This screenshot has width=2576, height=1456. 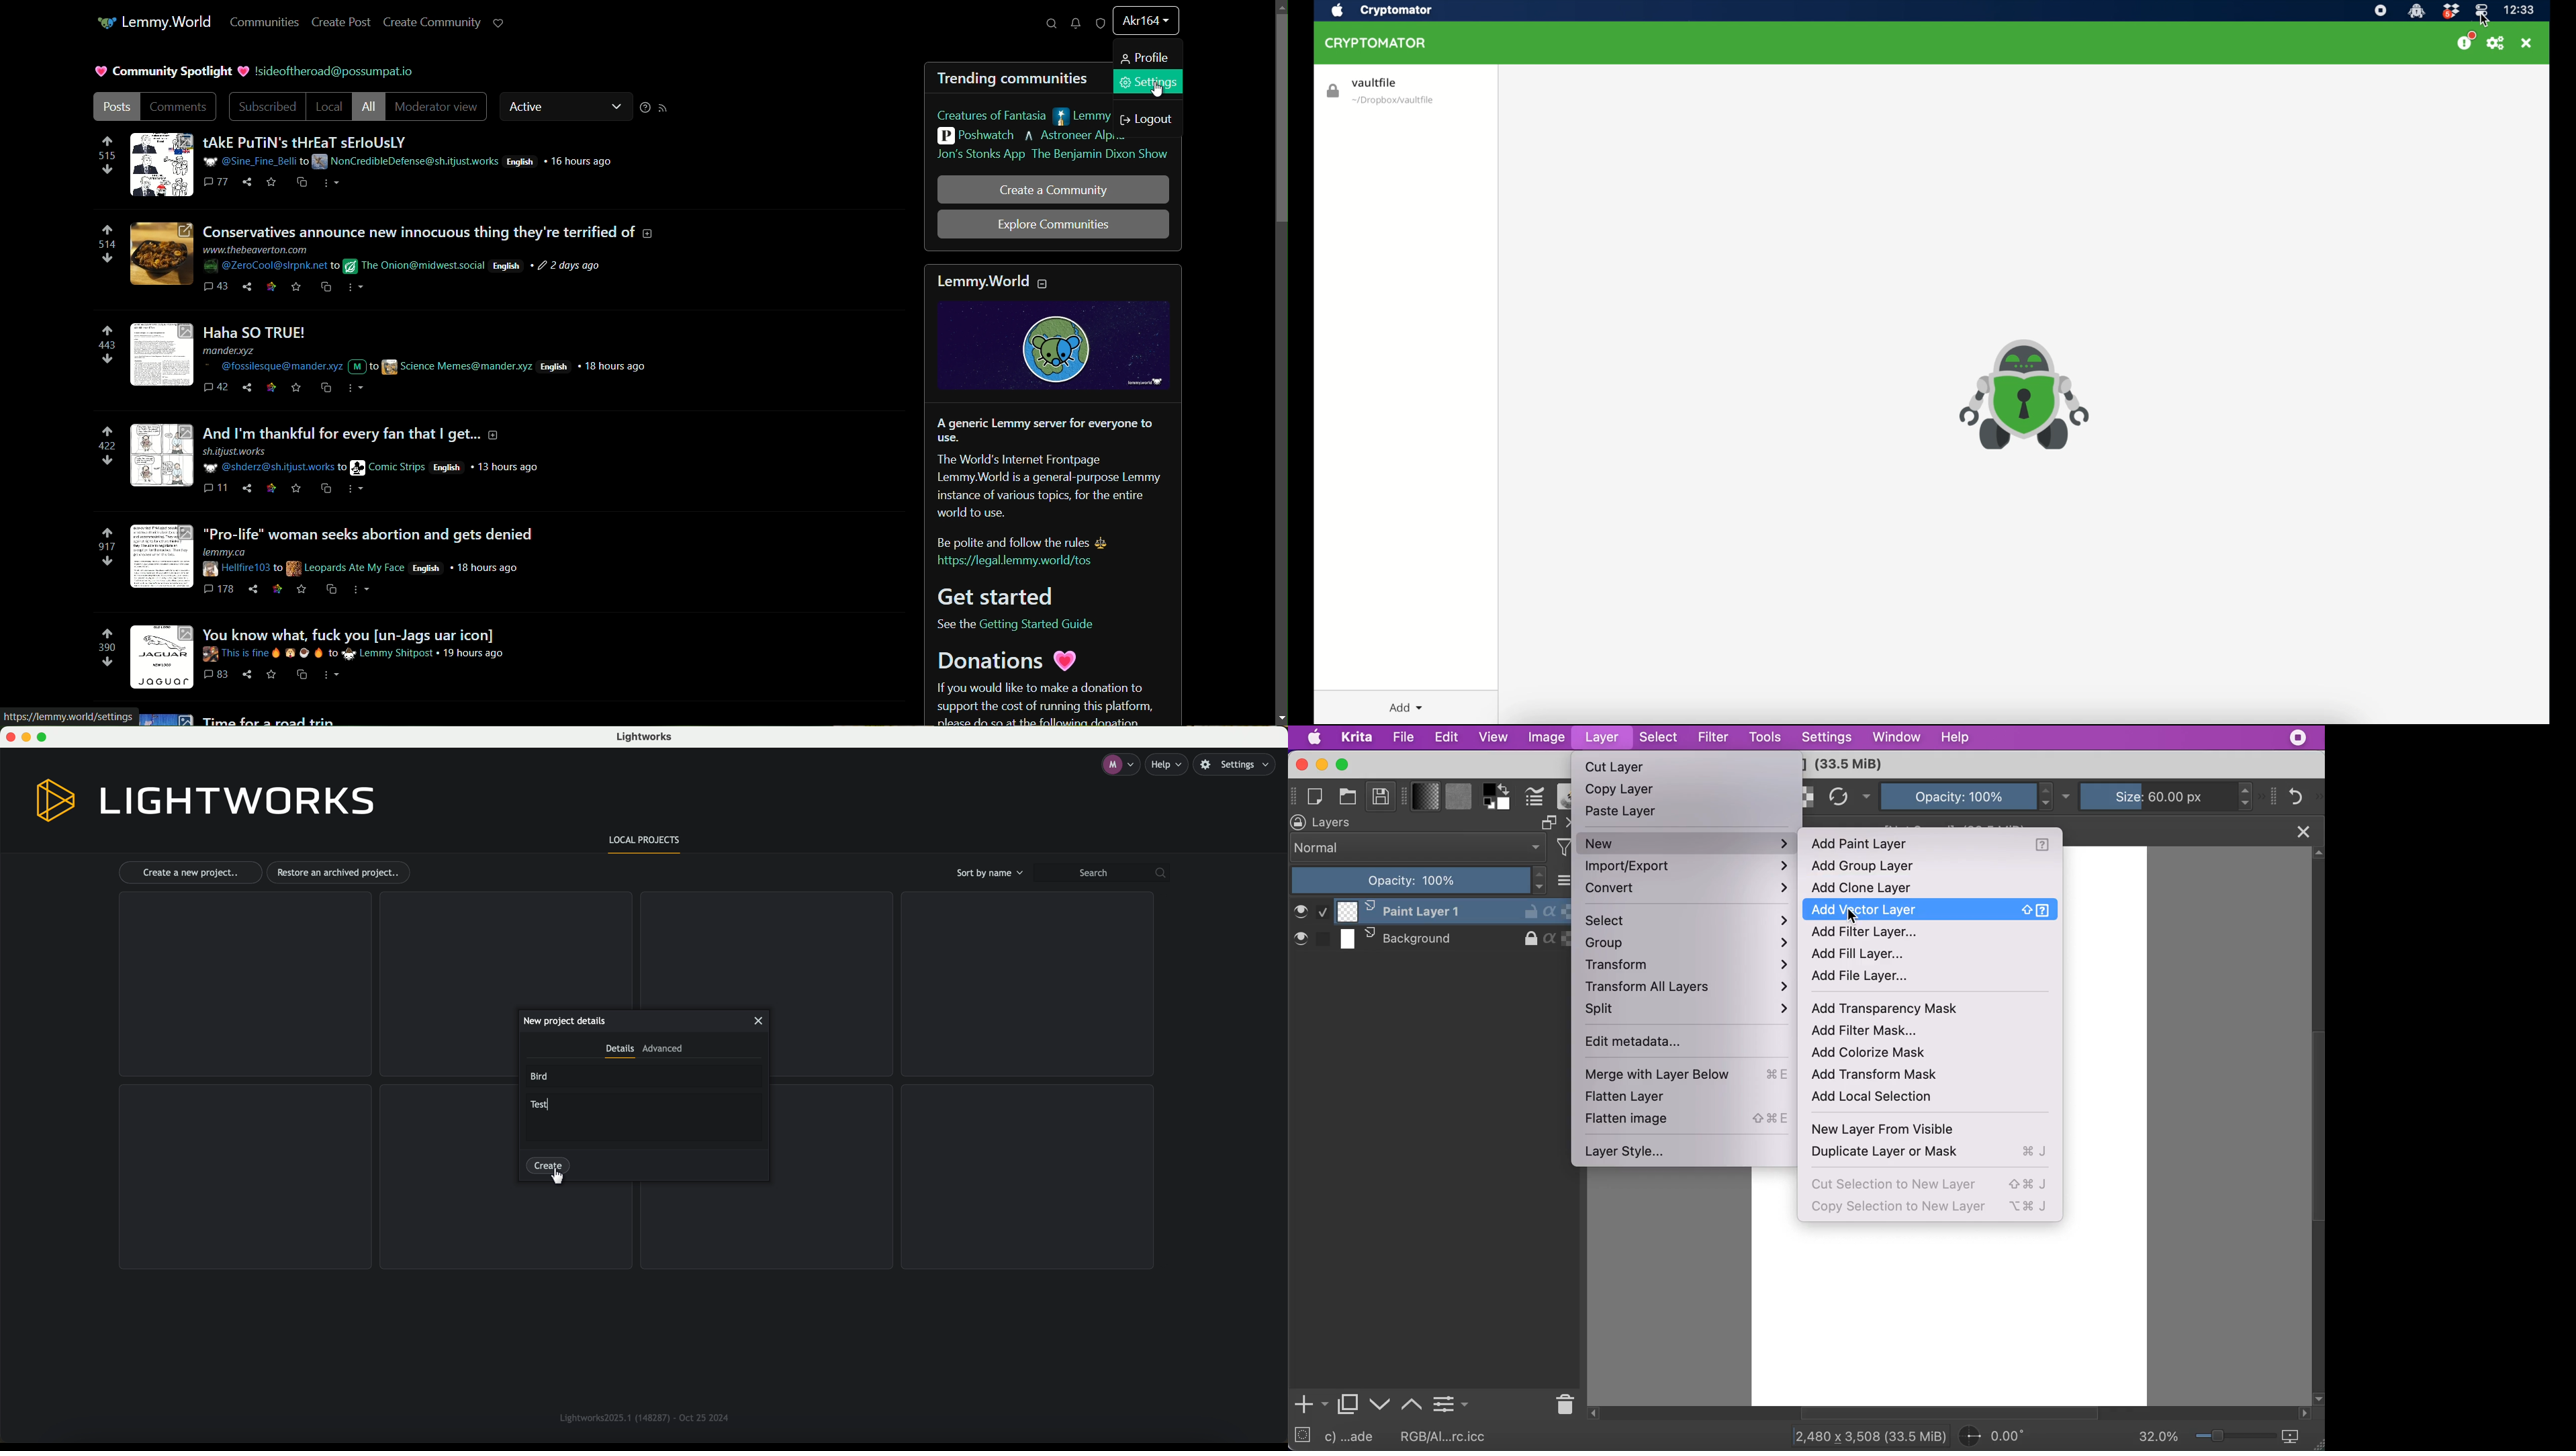 What do you see at coordinates (1601, 738) in the screenshot?
I see `layer` at bounding box center [1601, 738].